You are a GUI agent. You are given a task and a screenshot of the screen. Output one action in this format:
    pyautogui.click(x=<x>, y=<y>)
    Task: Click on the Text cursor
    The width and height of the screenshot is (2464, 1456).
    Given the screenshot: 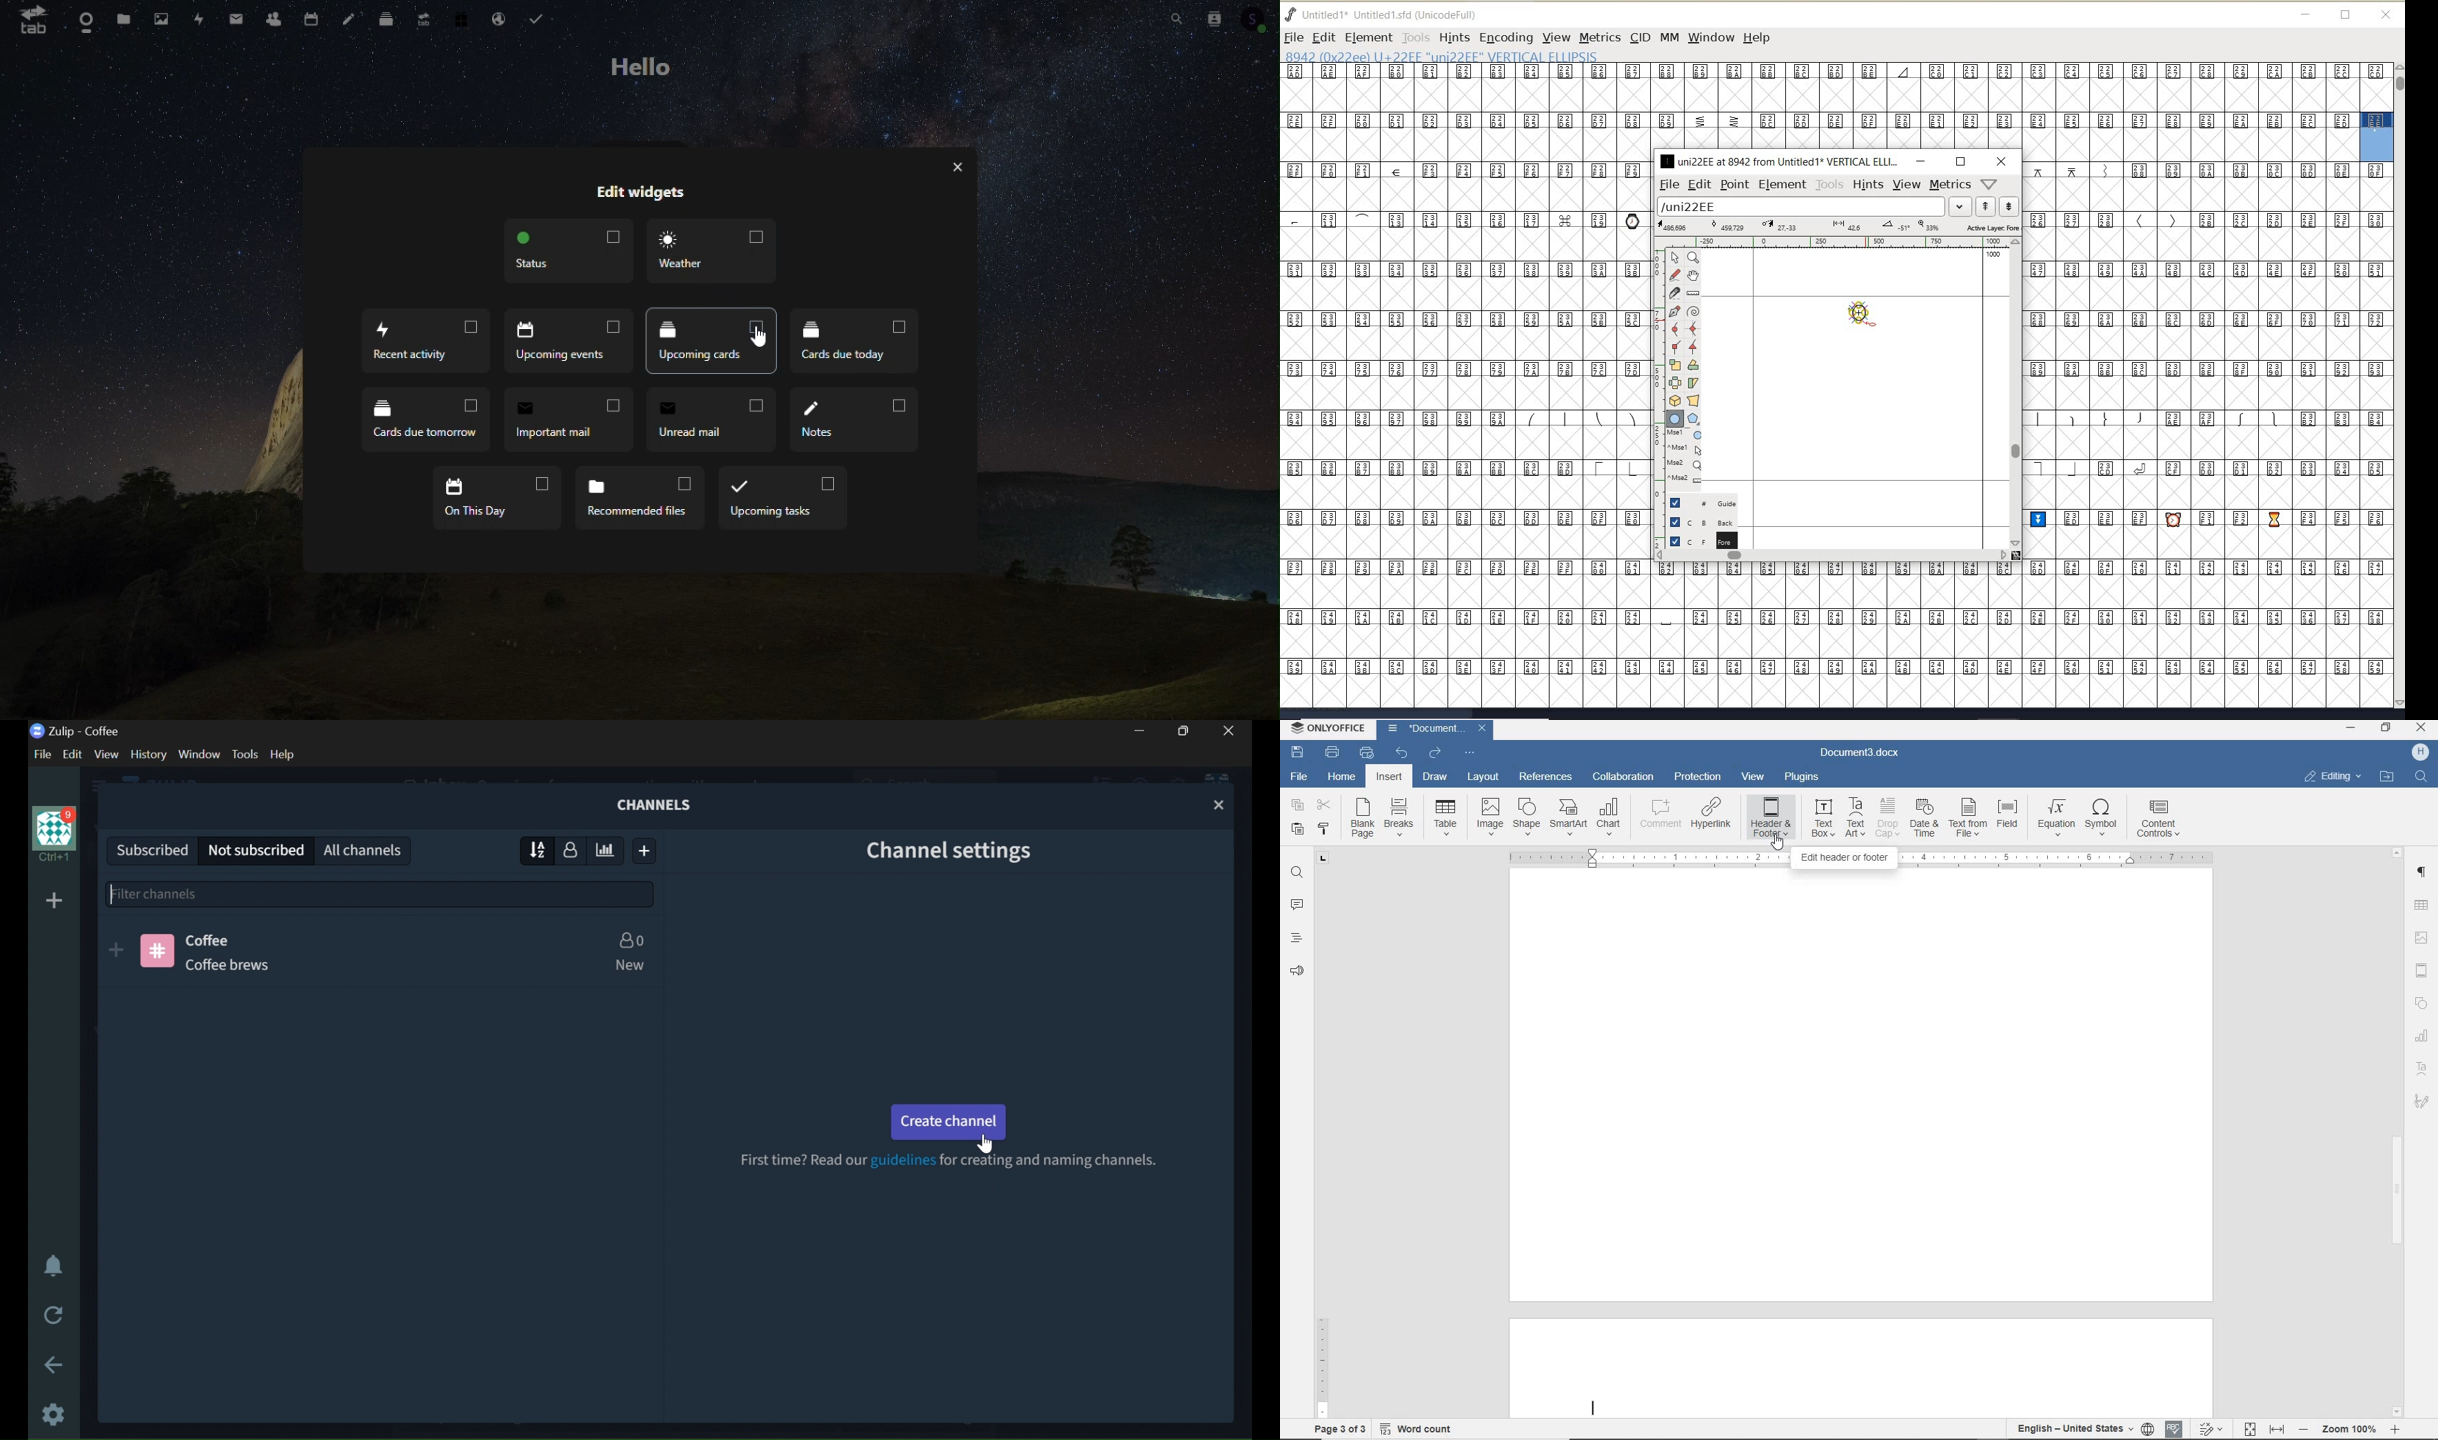 What is the action you would take?
    pyautogui.click(x=1593, y=1407)
    